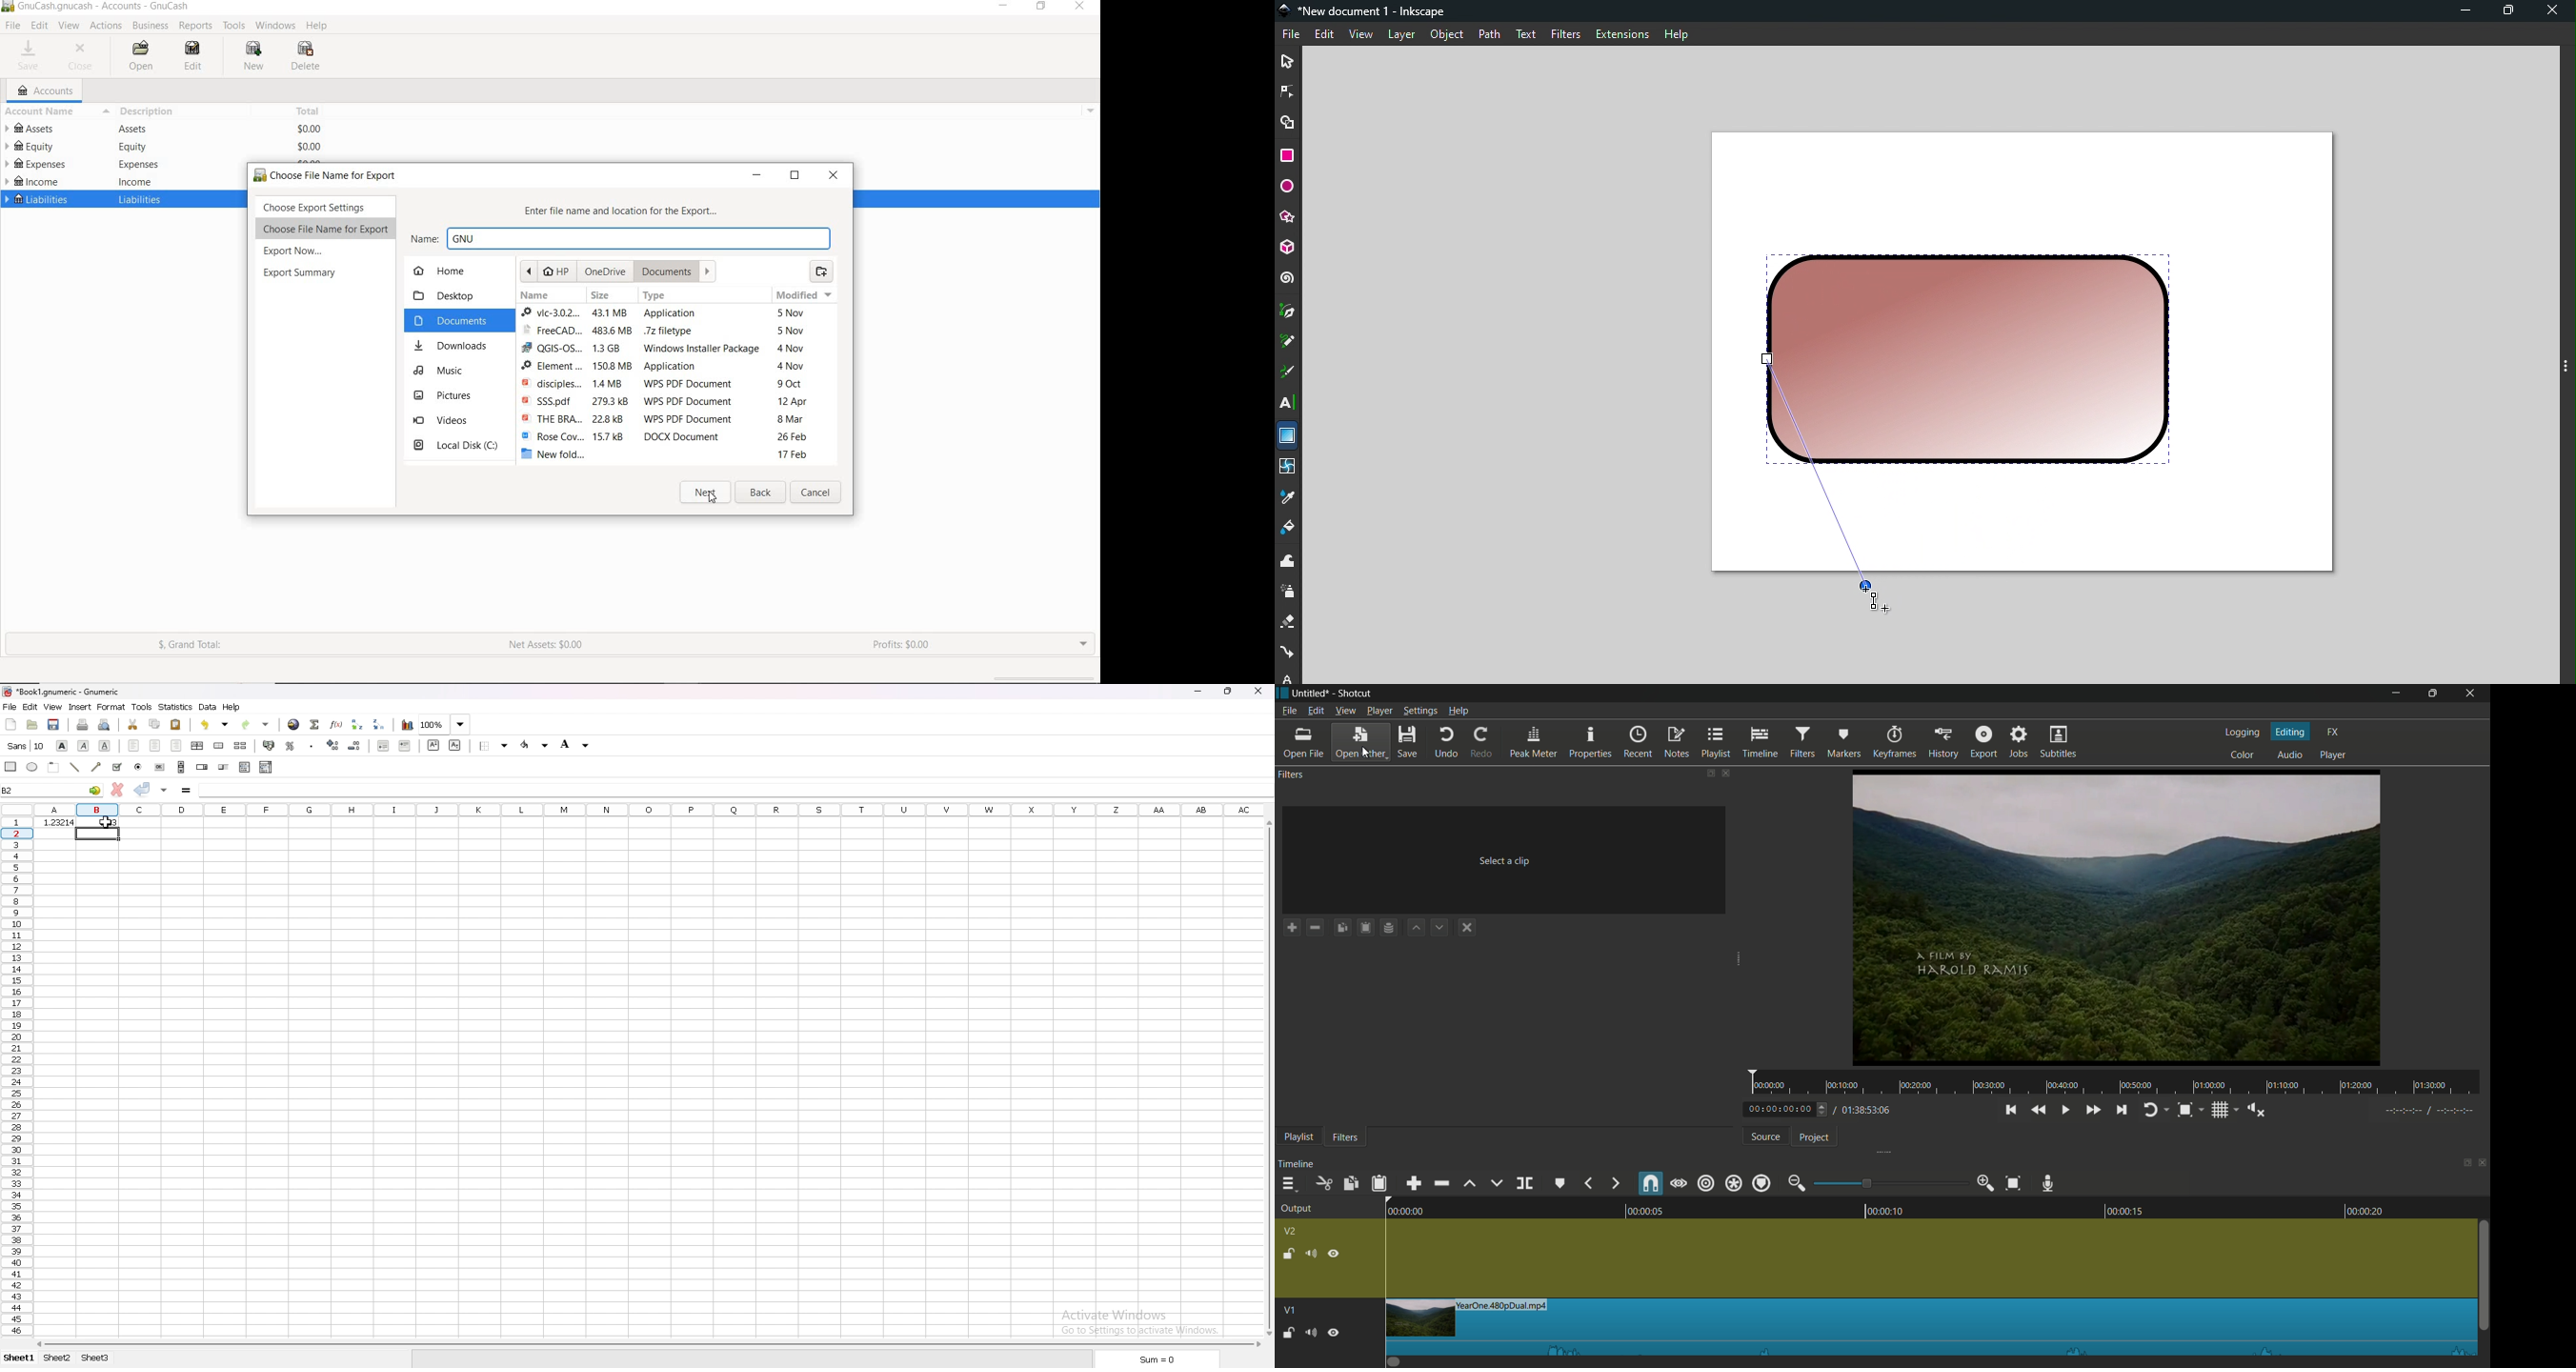 The width and height of the screenshot is (2576, 1372). I want to click on accept changes, so click(142, 790).